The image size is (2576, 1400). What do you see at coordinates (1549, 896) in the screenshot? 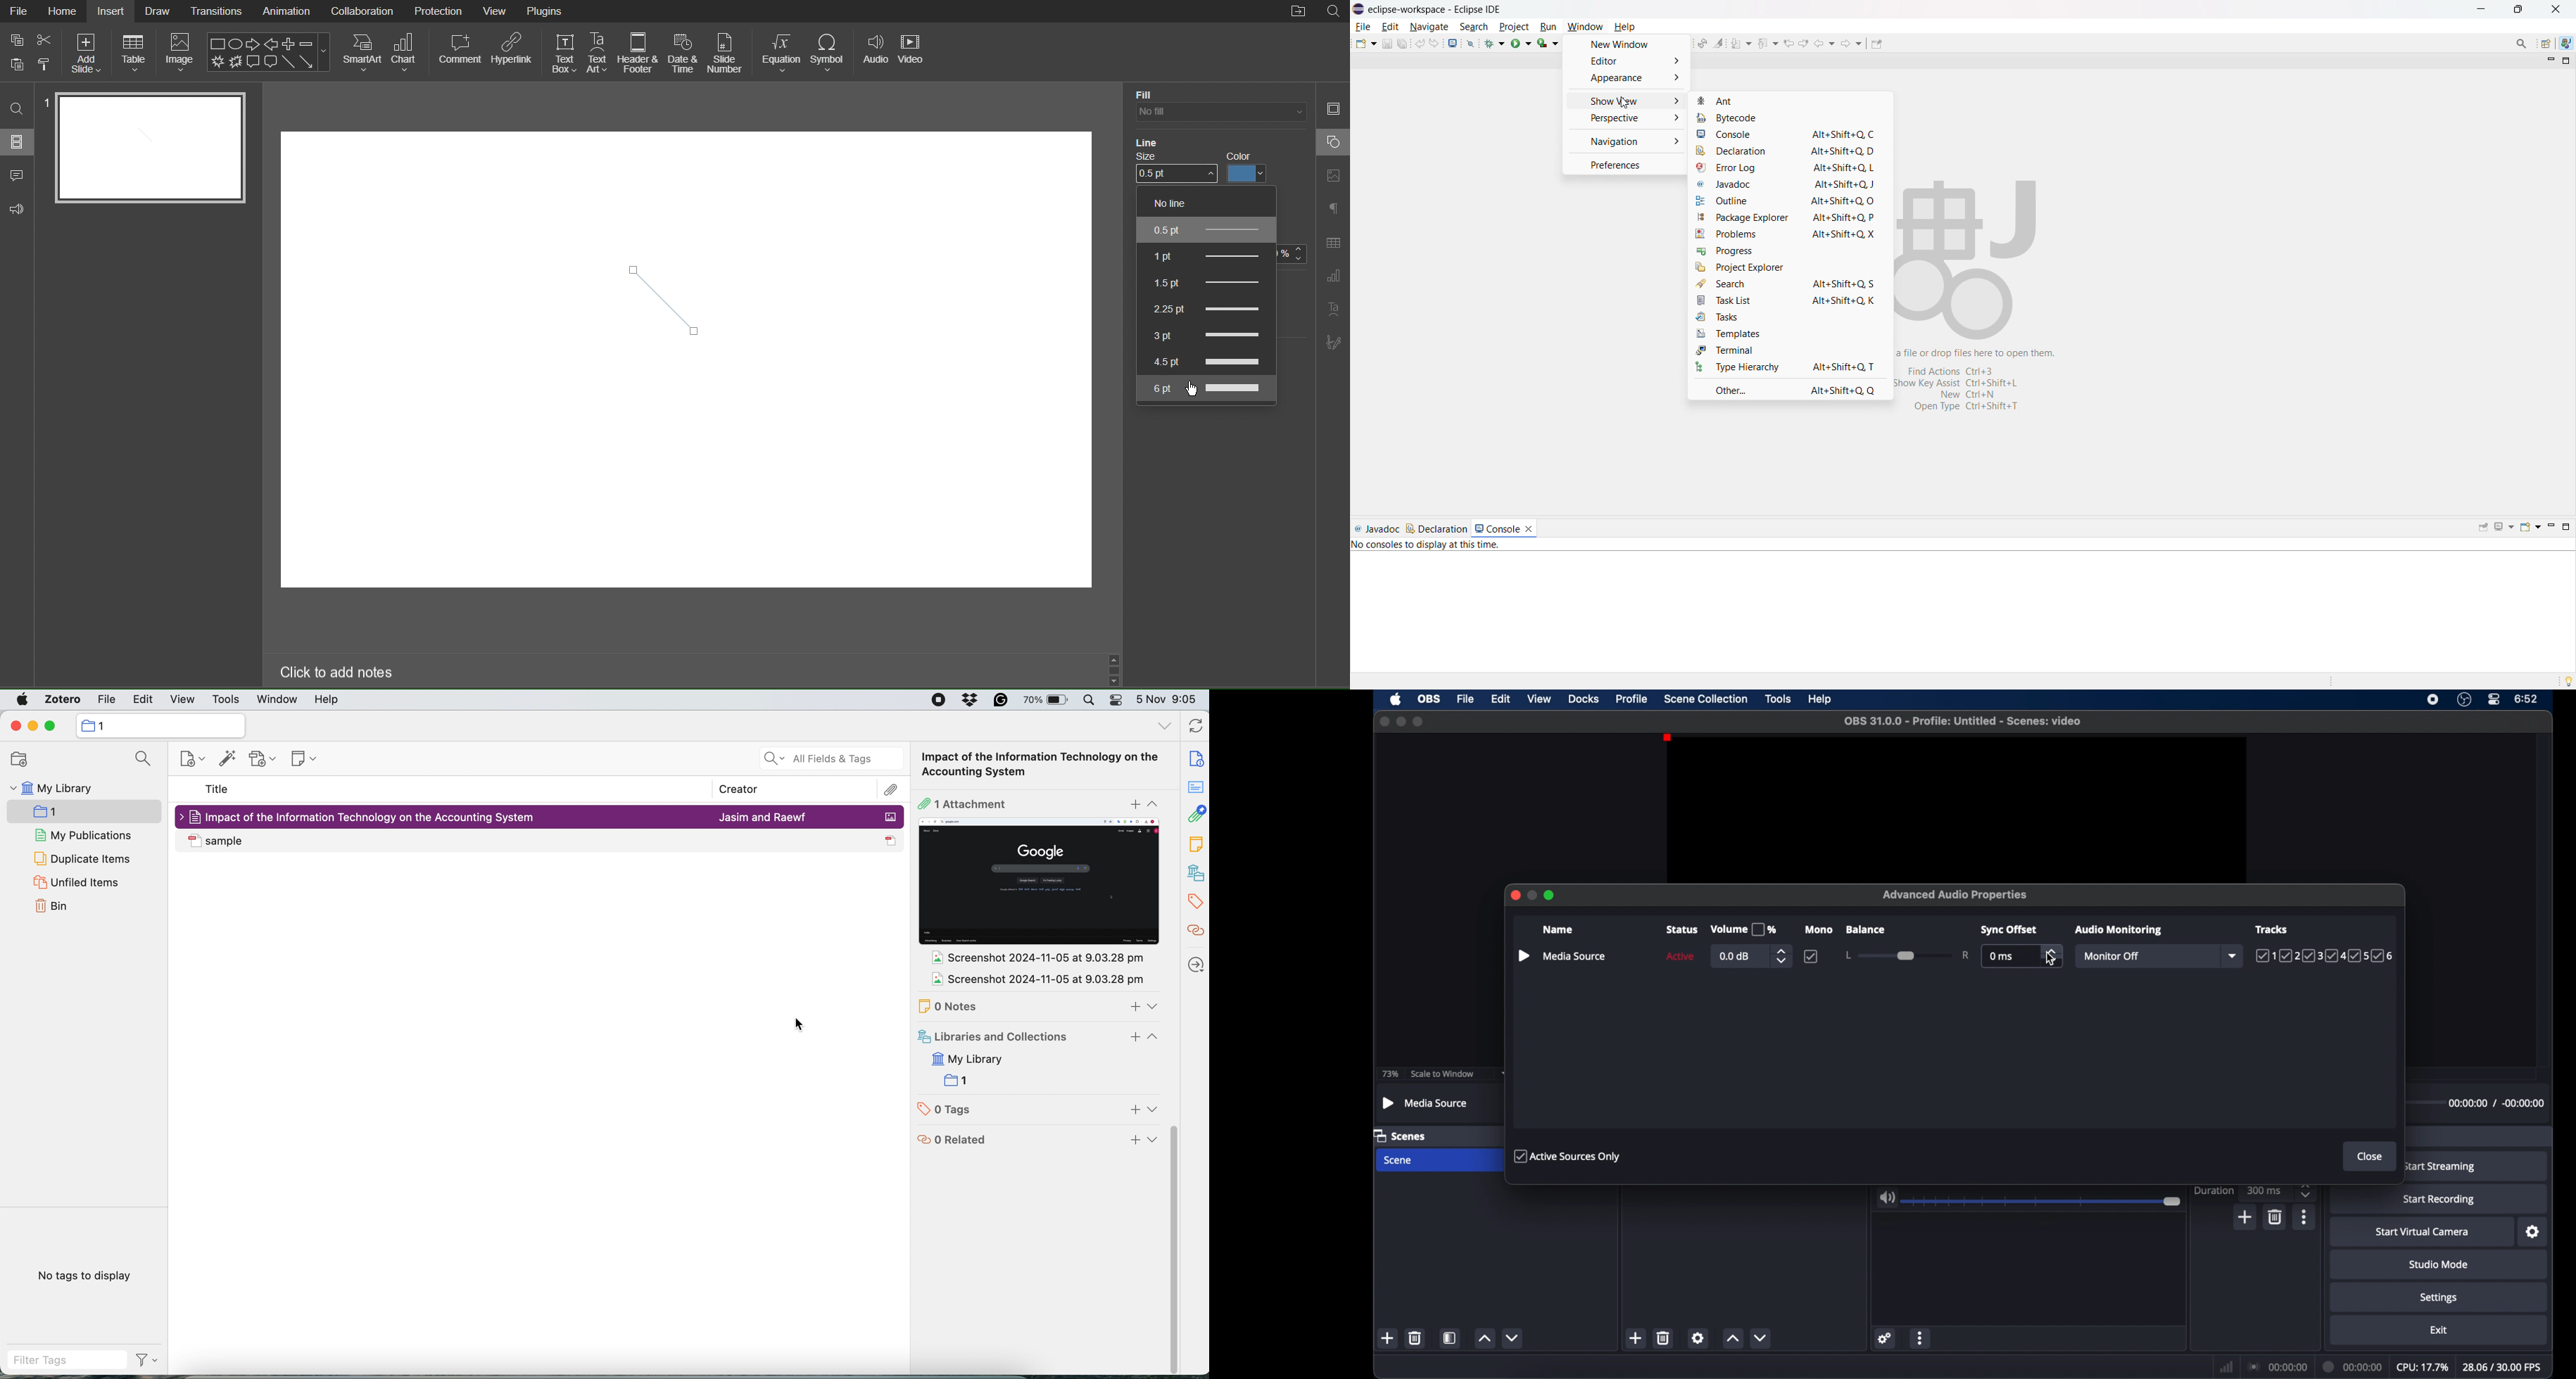
I see `maximize` at bounding box center [1549, 896].